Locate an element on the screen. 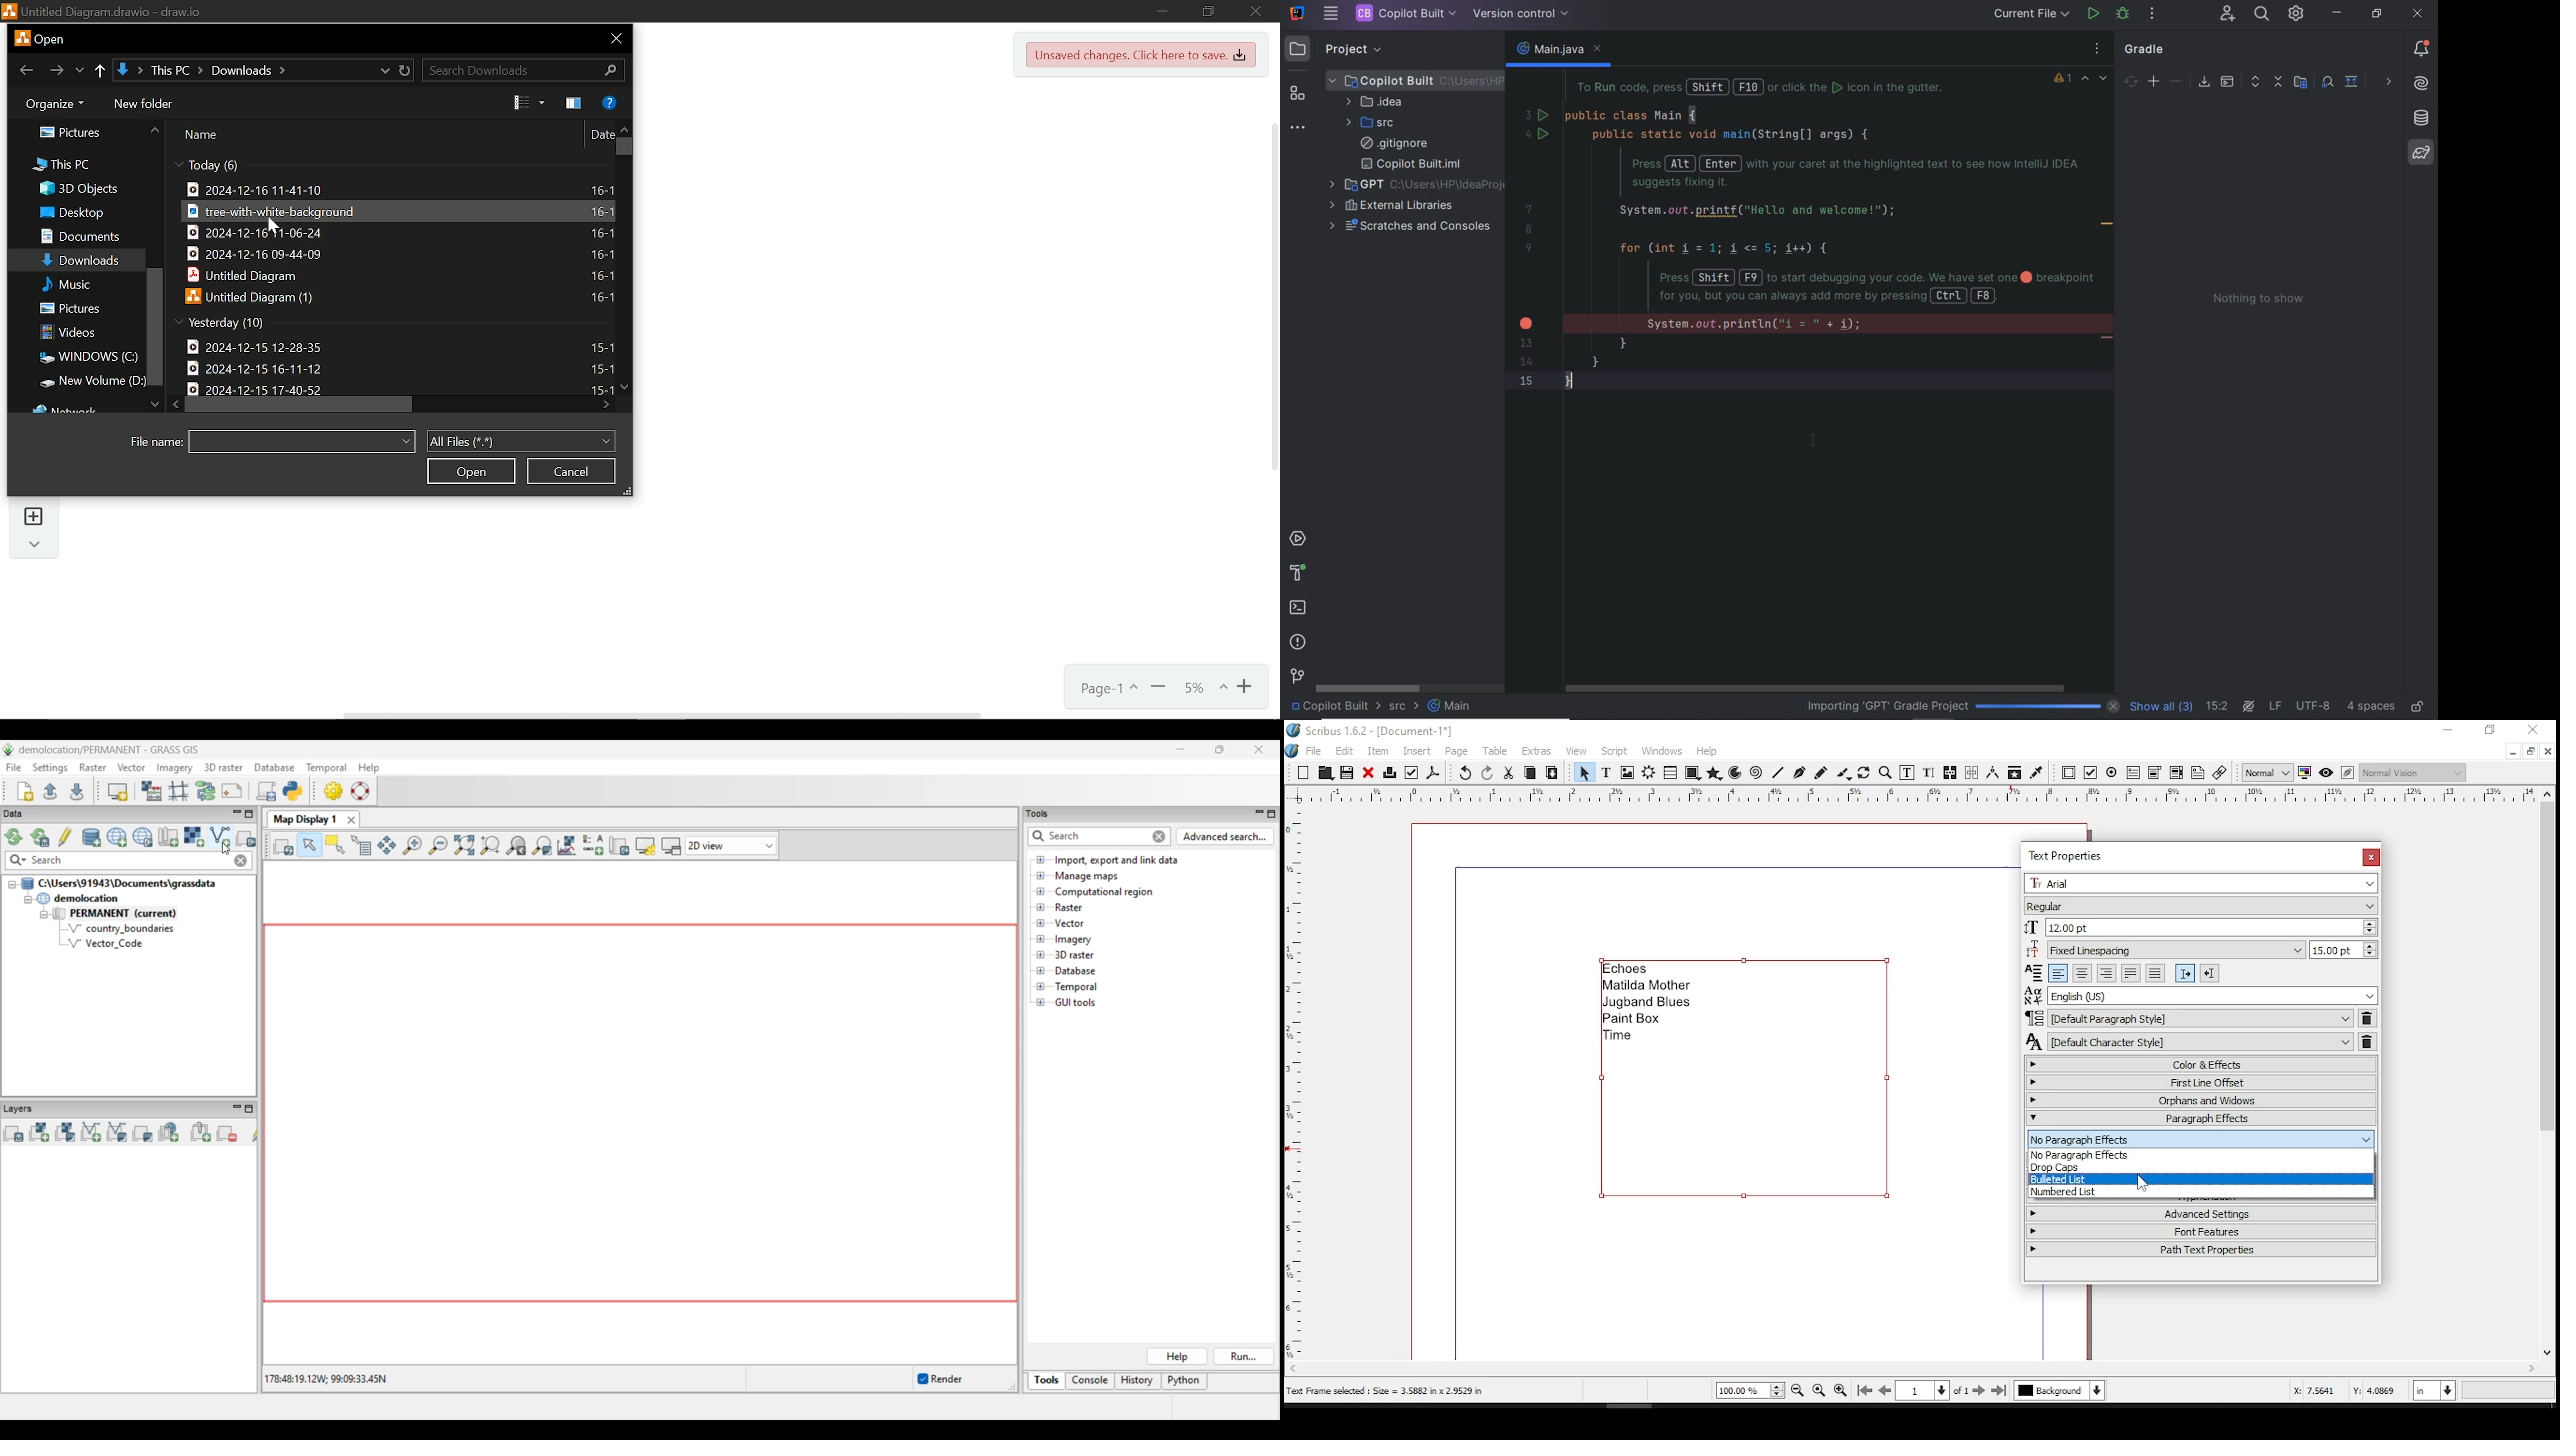  image frame is located at coordinates (1627, 773).